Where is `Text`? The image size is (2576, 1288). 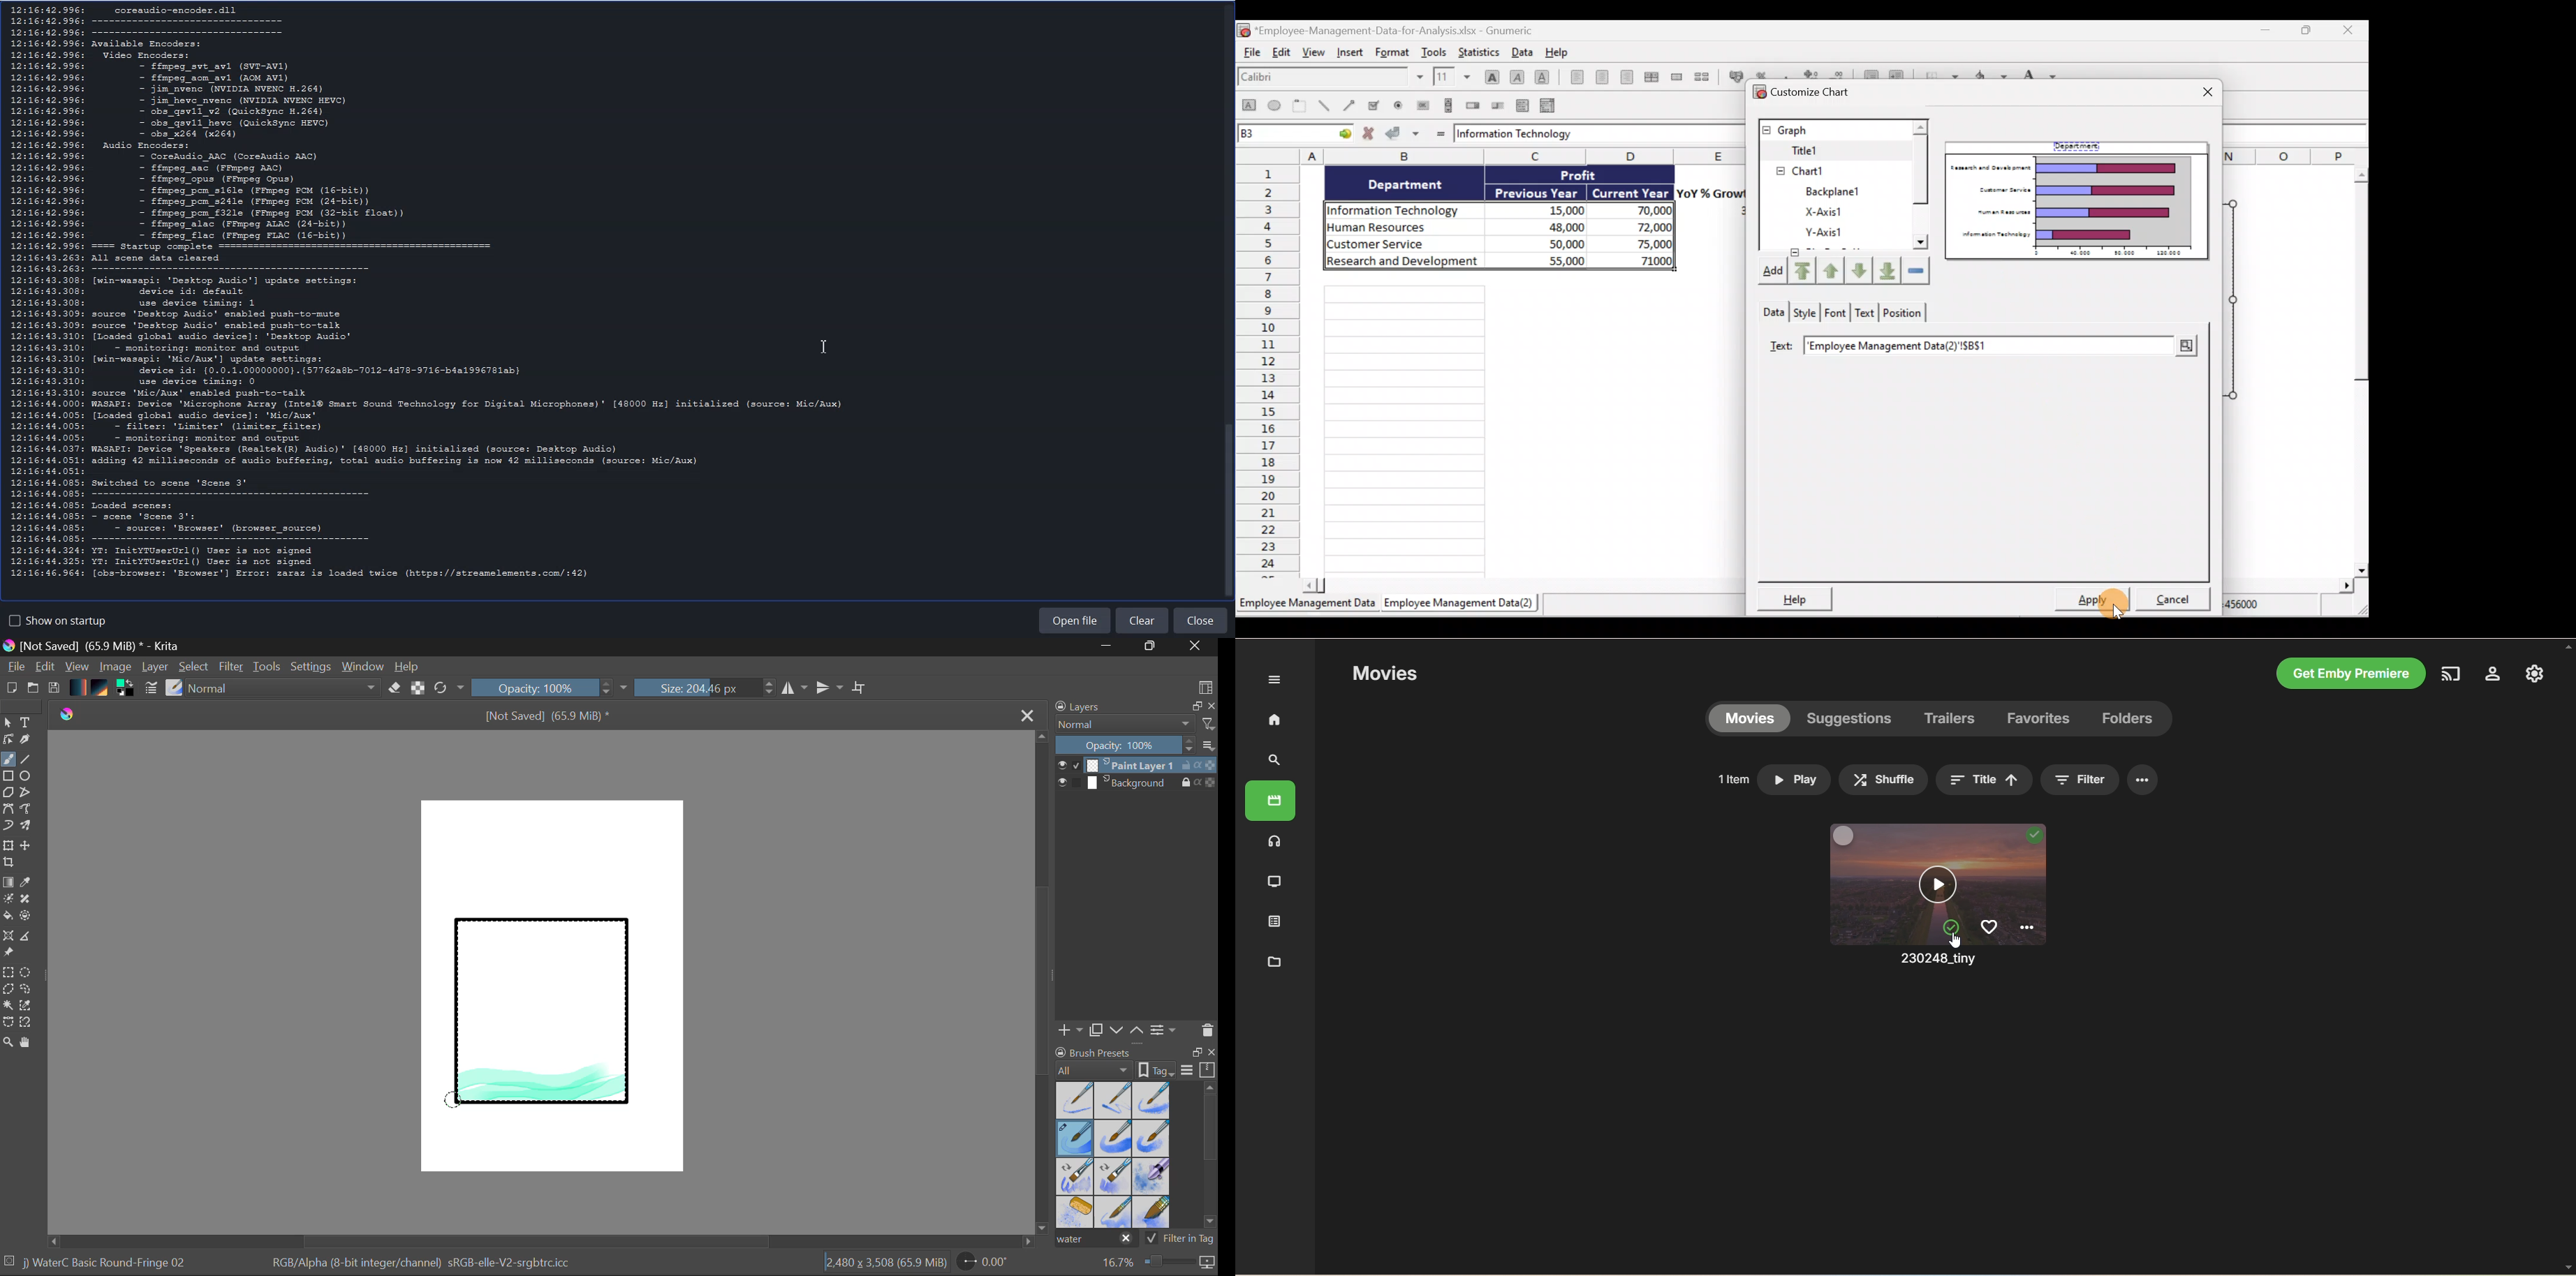 Text is located at coordinates (1781, 347).